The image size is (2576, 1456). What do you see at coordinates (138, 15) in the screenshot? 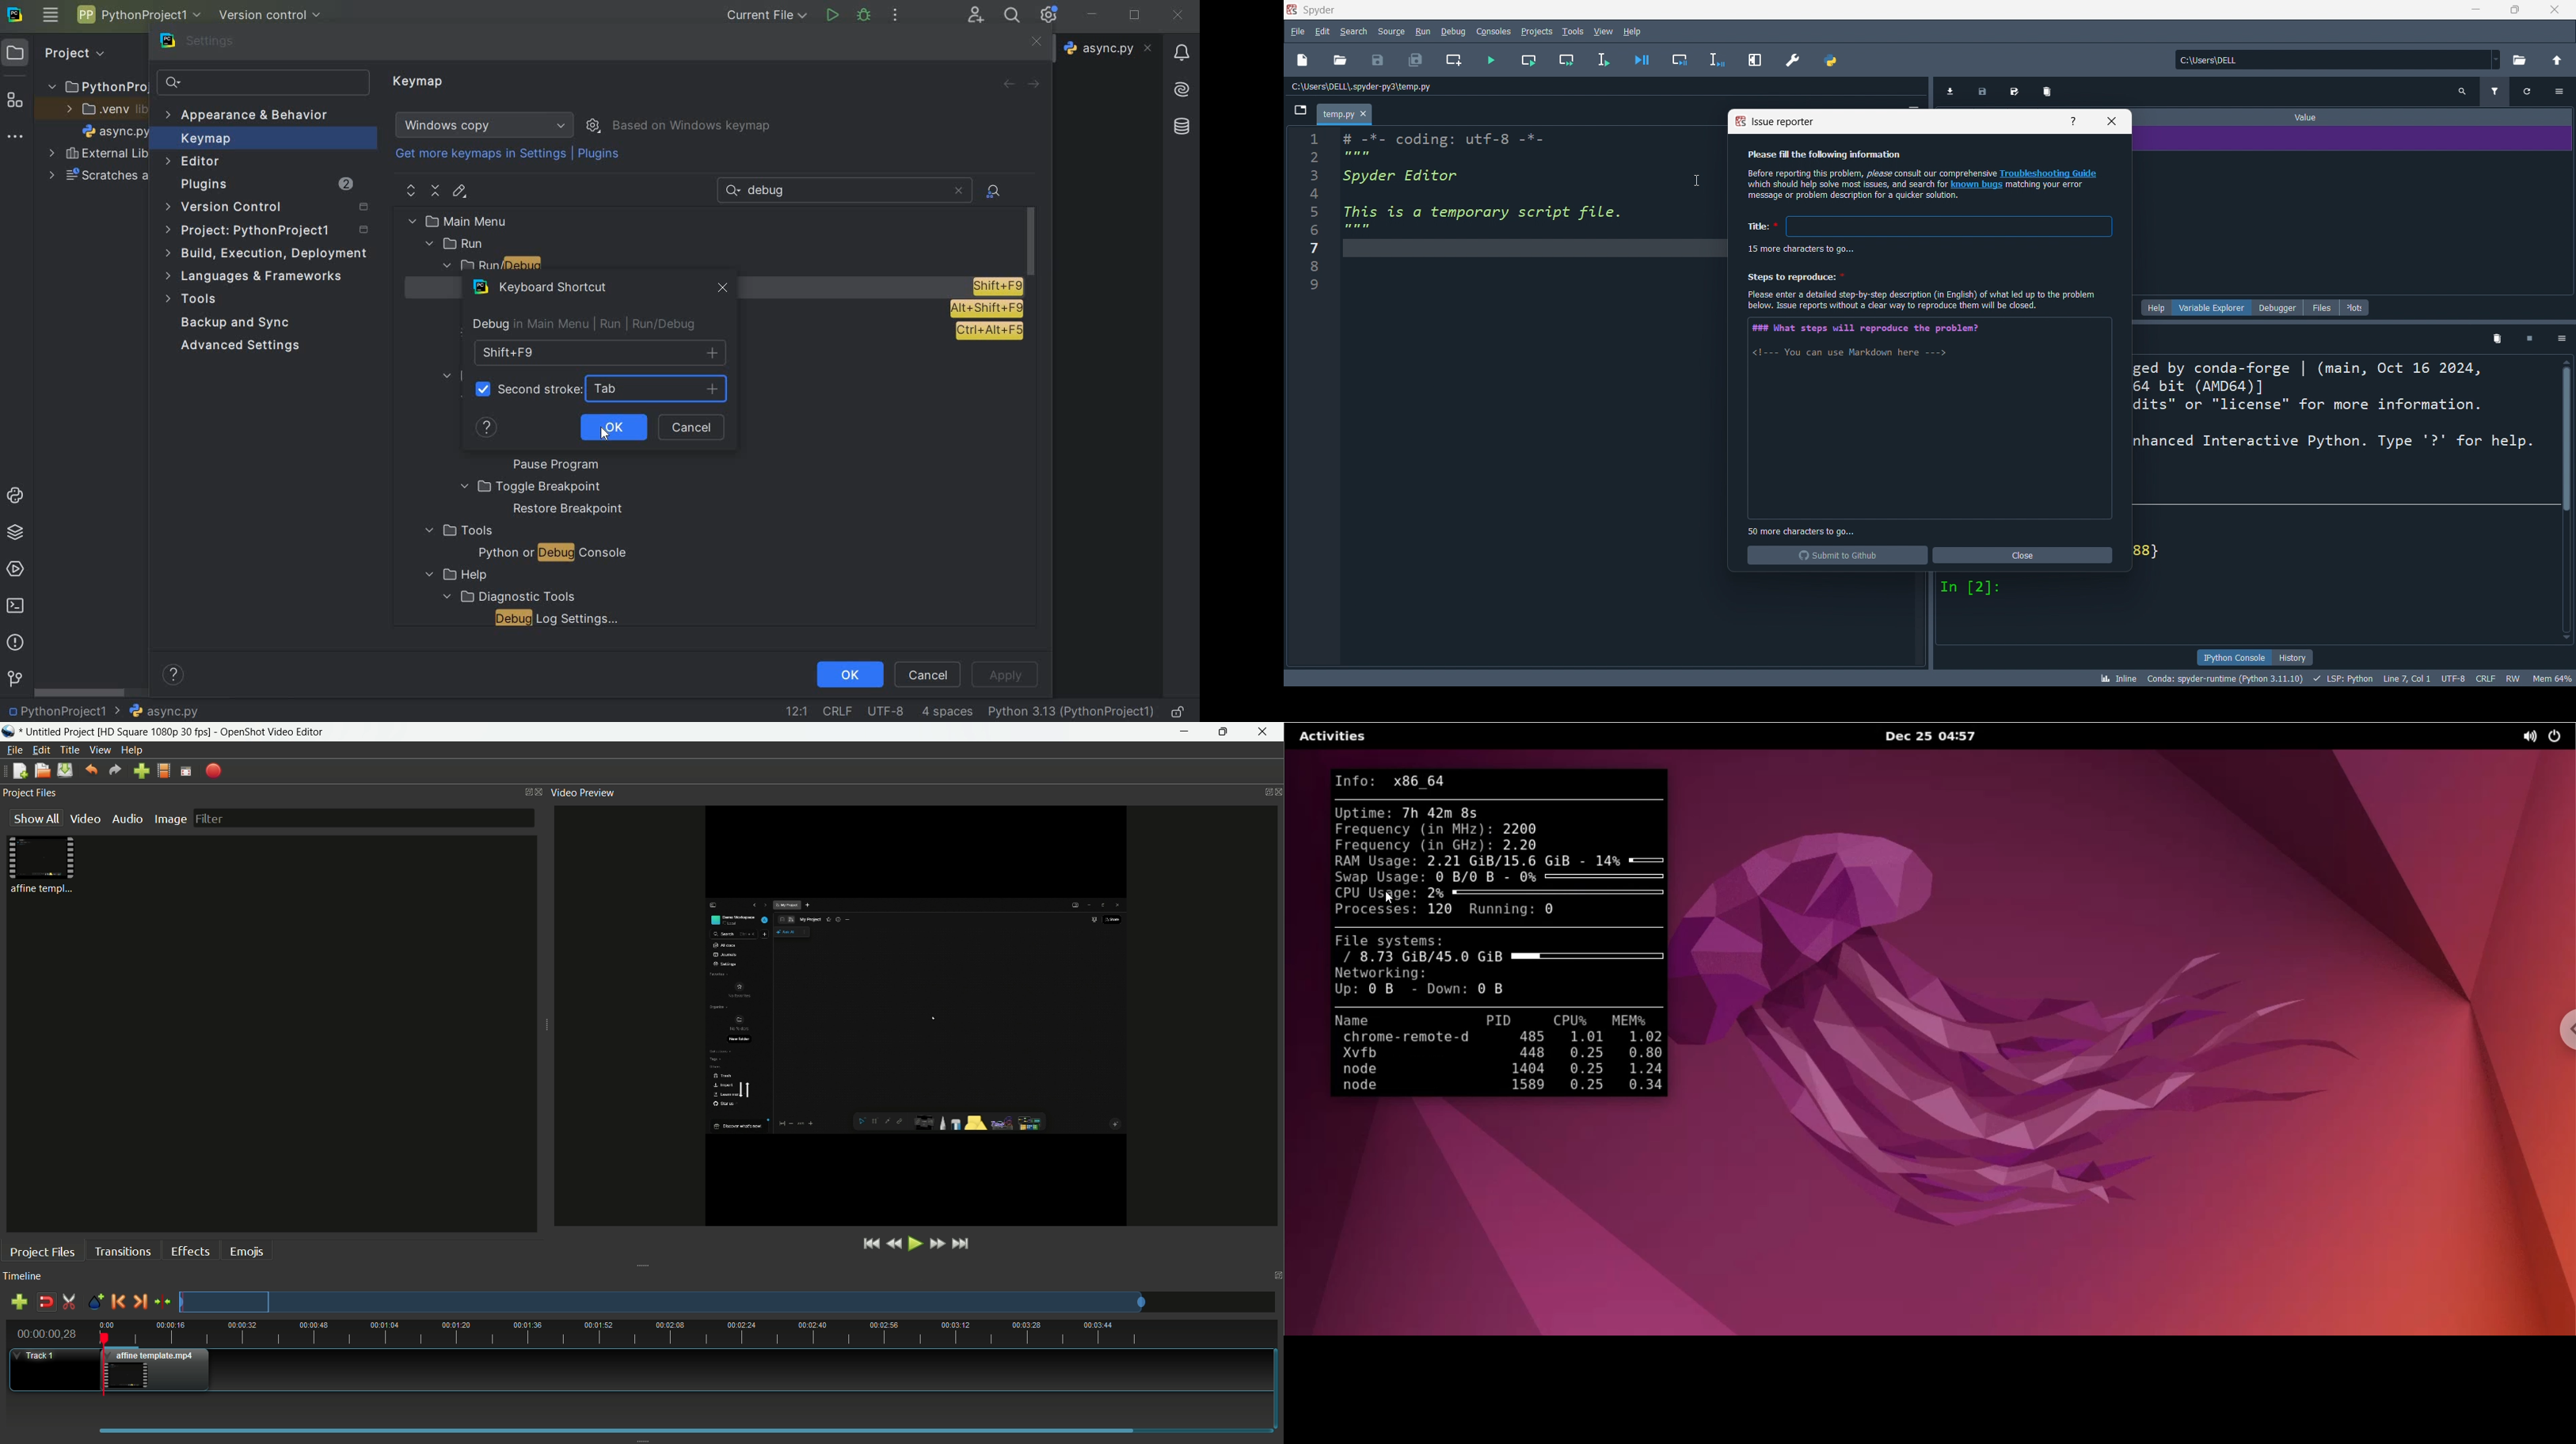
I see `project name` at bounding box center [138, 15].